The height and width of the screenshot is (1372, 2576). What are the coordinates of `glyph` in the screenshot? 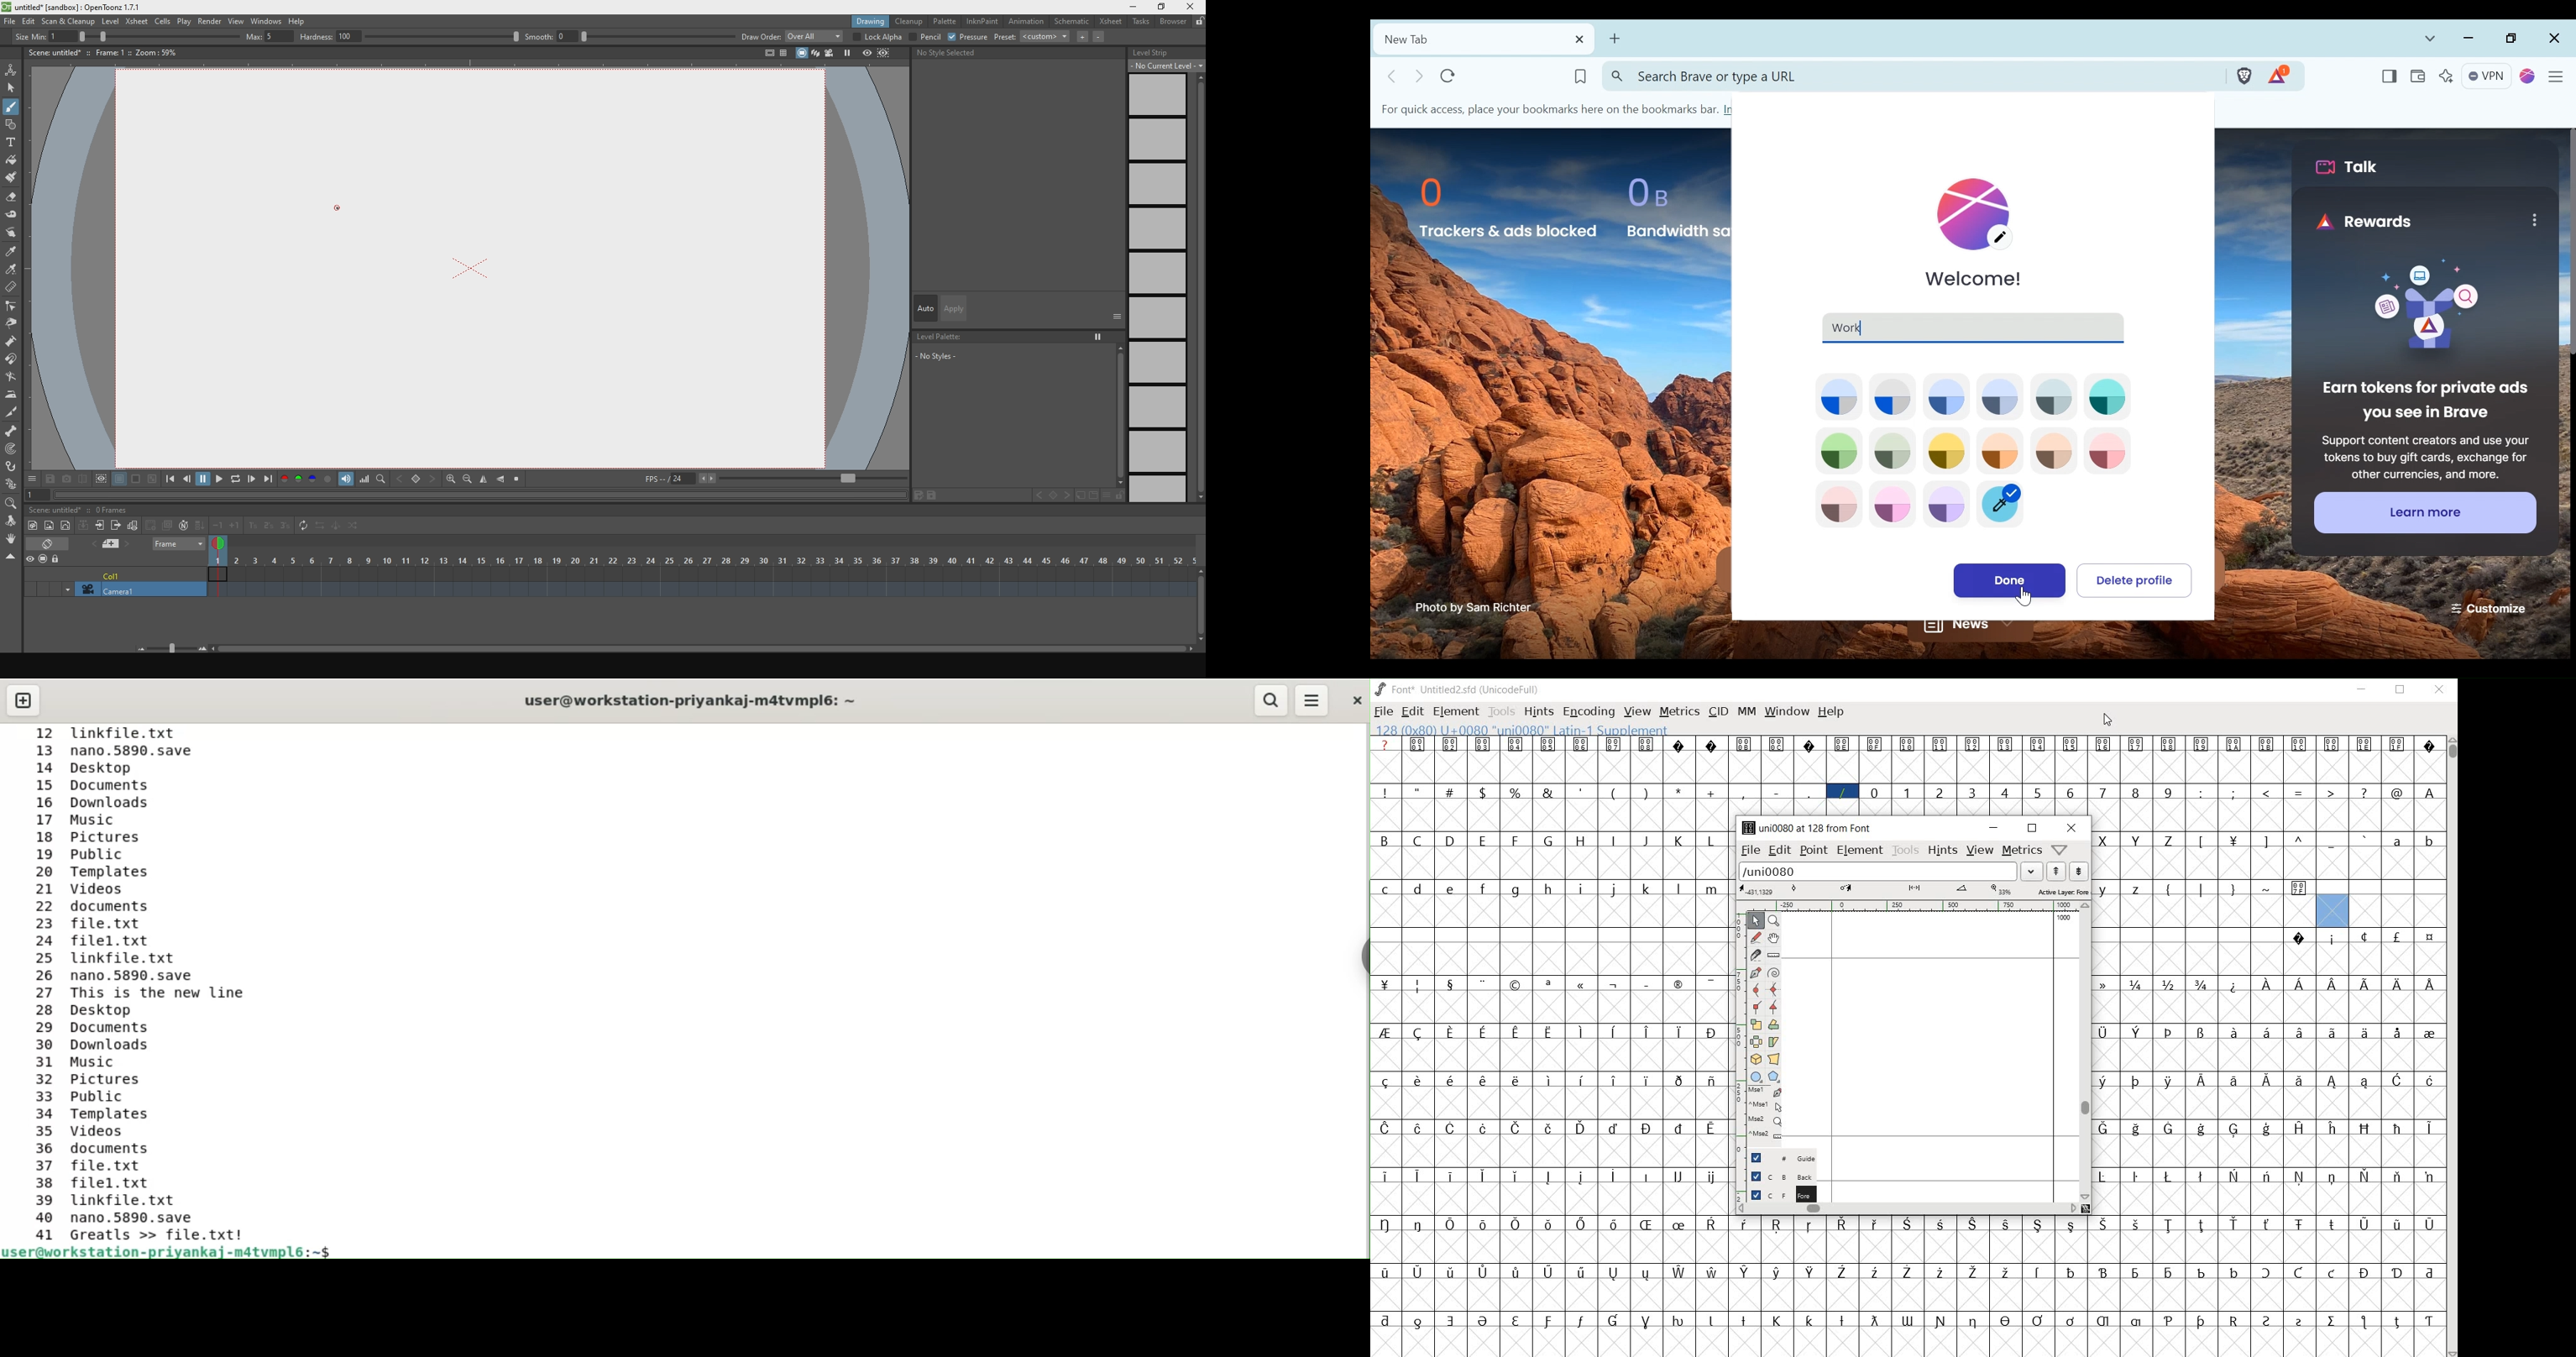 It's located at (2234, 792).